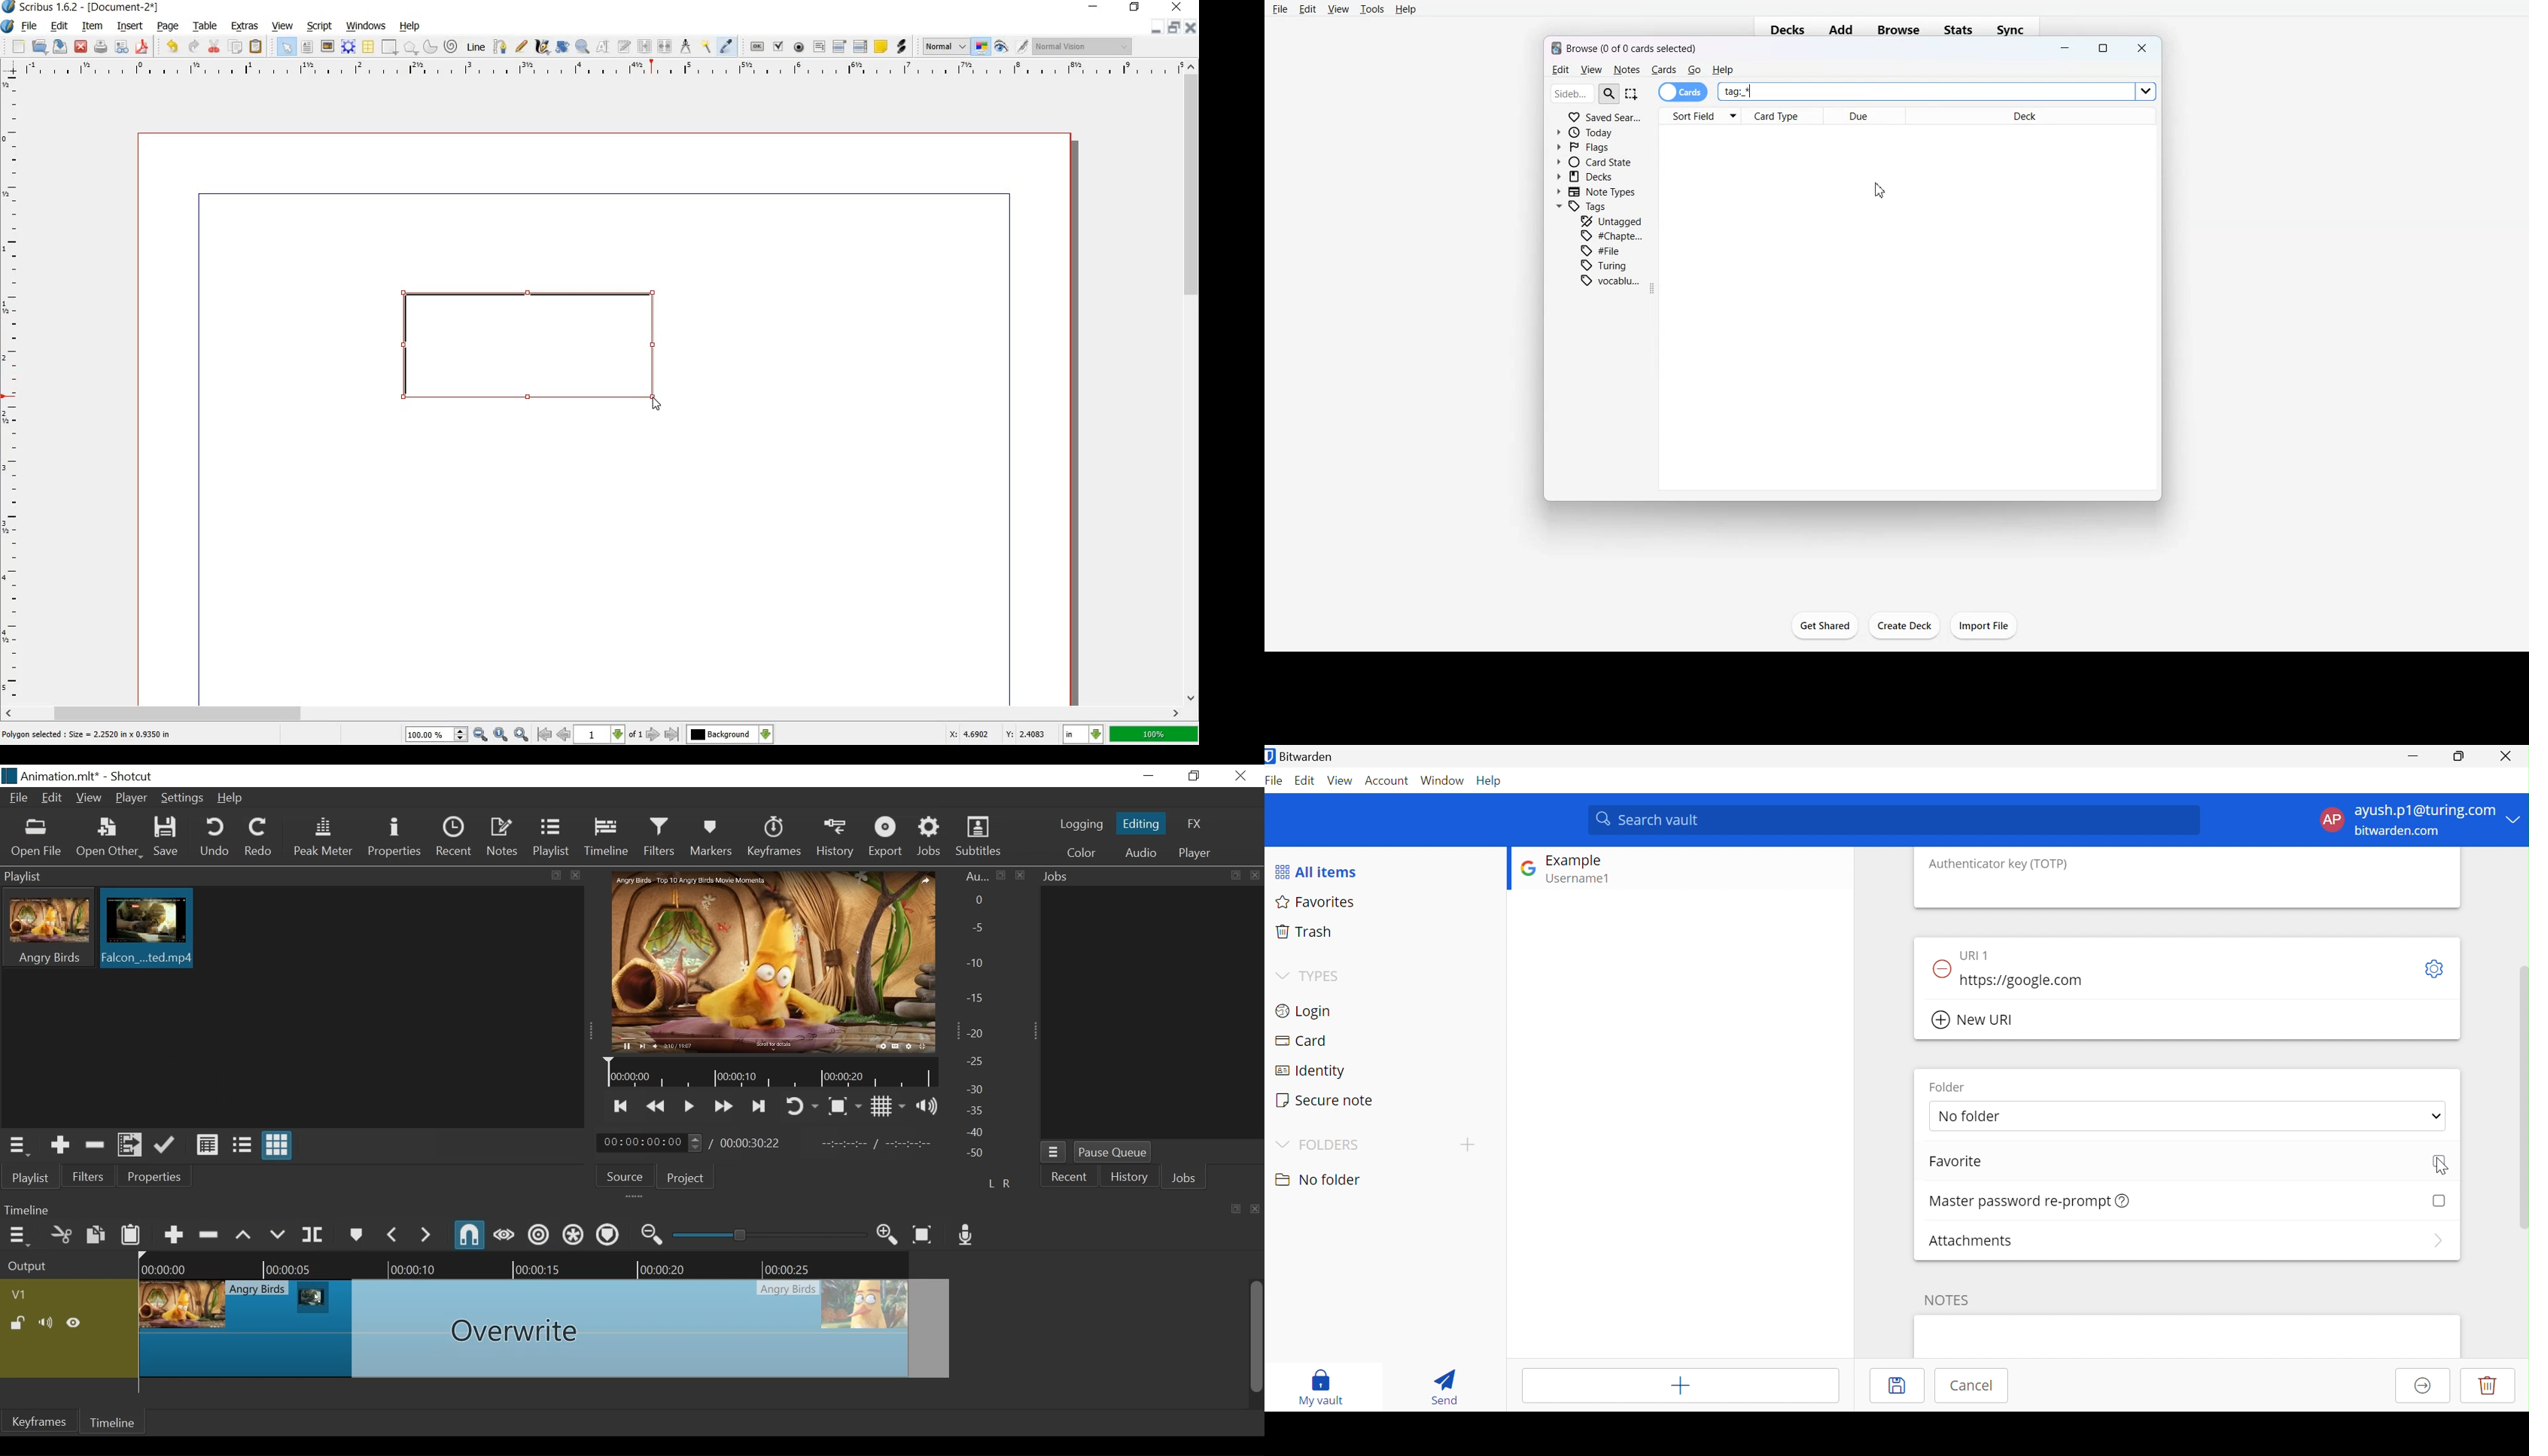 Image resolution: width=2548 pixels, height=1456 pixels. What do you see at coordinates (35, 839) in the screenshot?
I see `Open File` at bounding box center [35, 839].